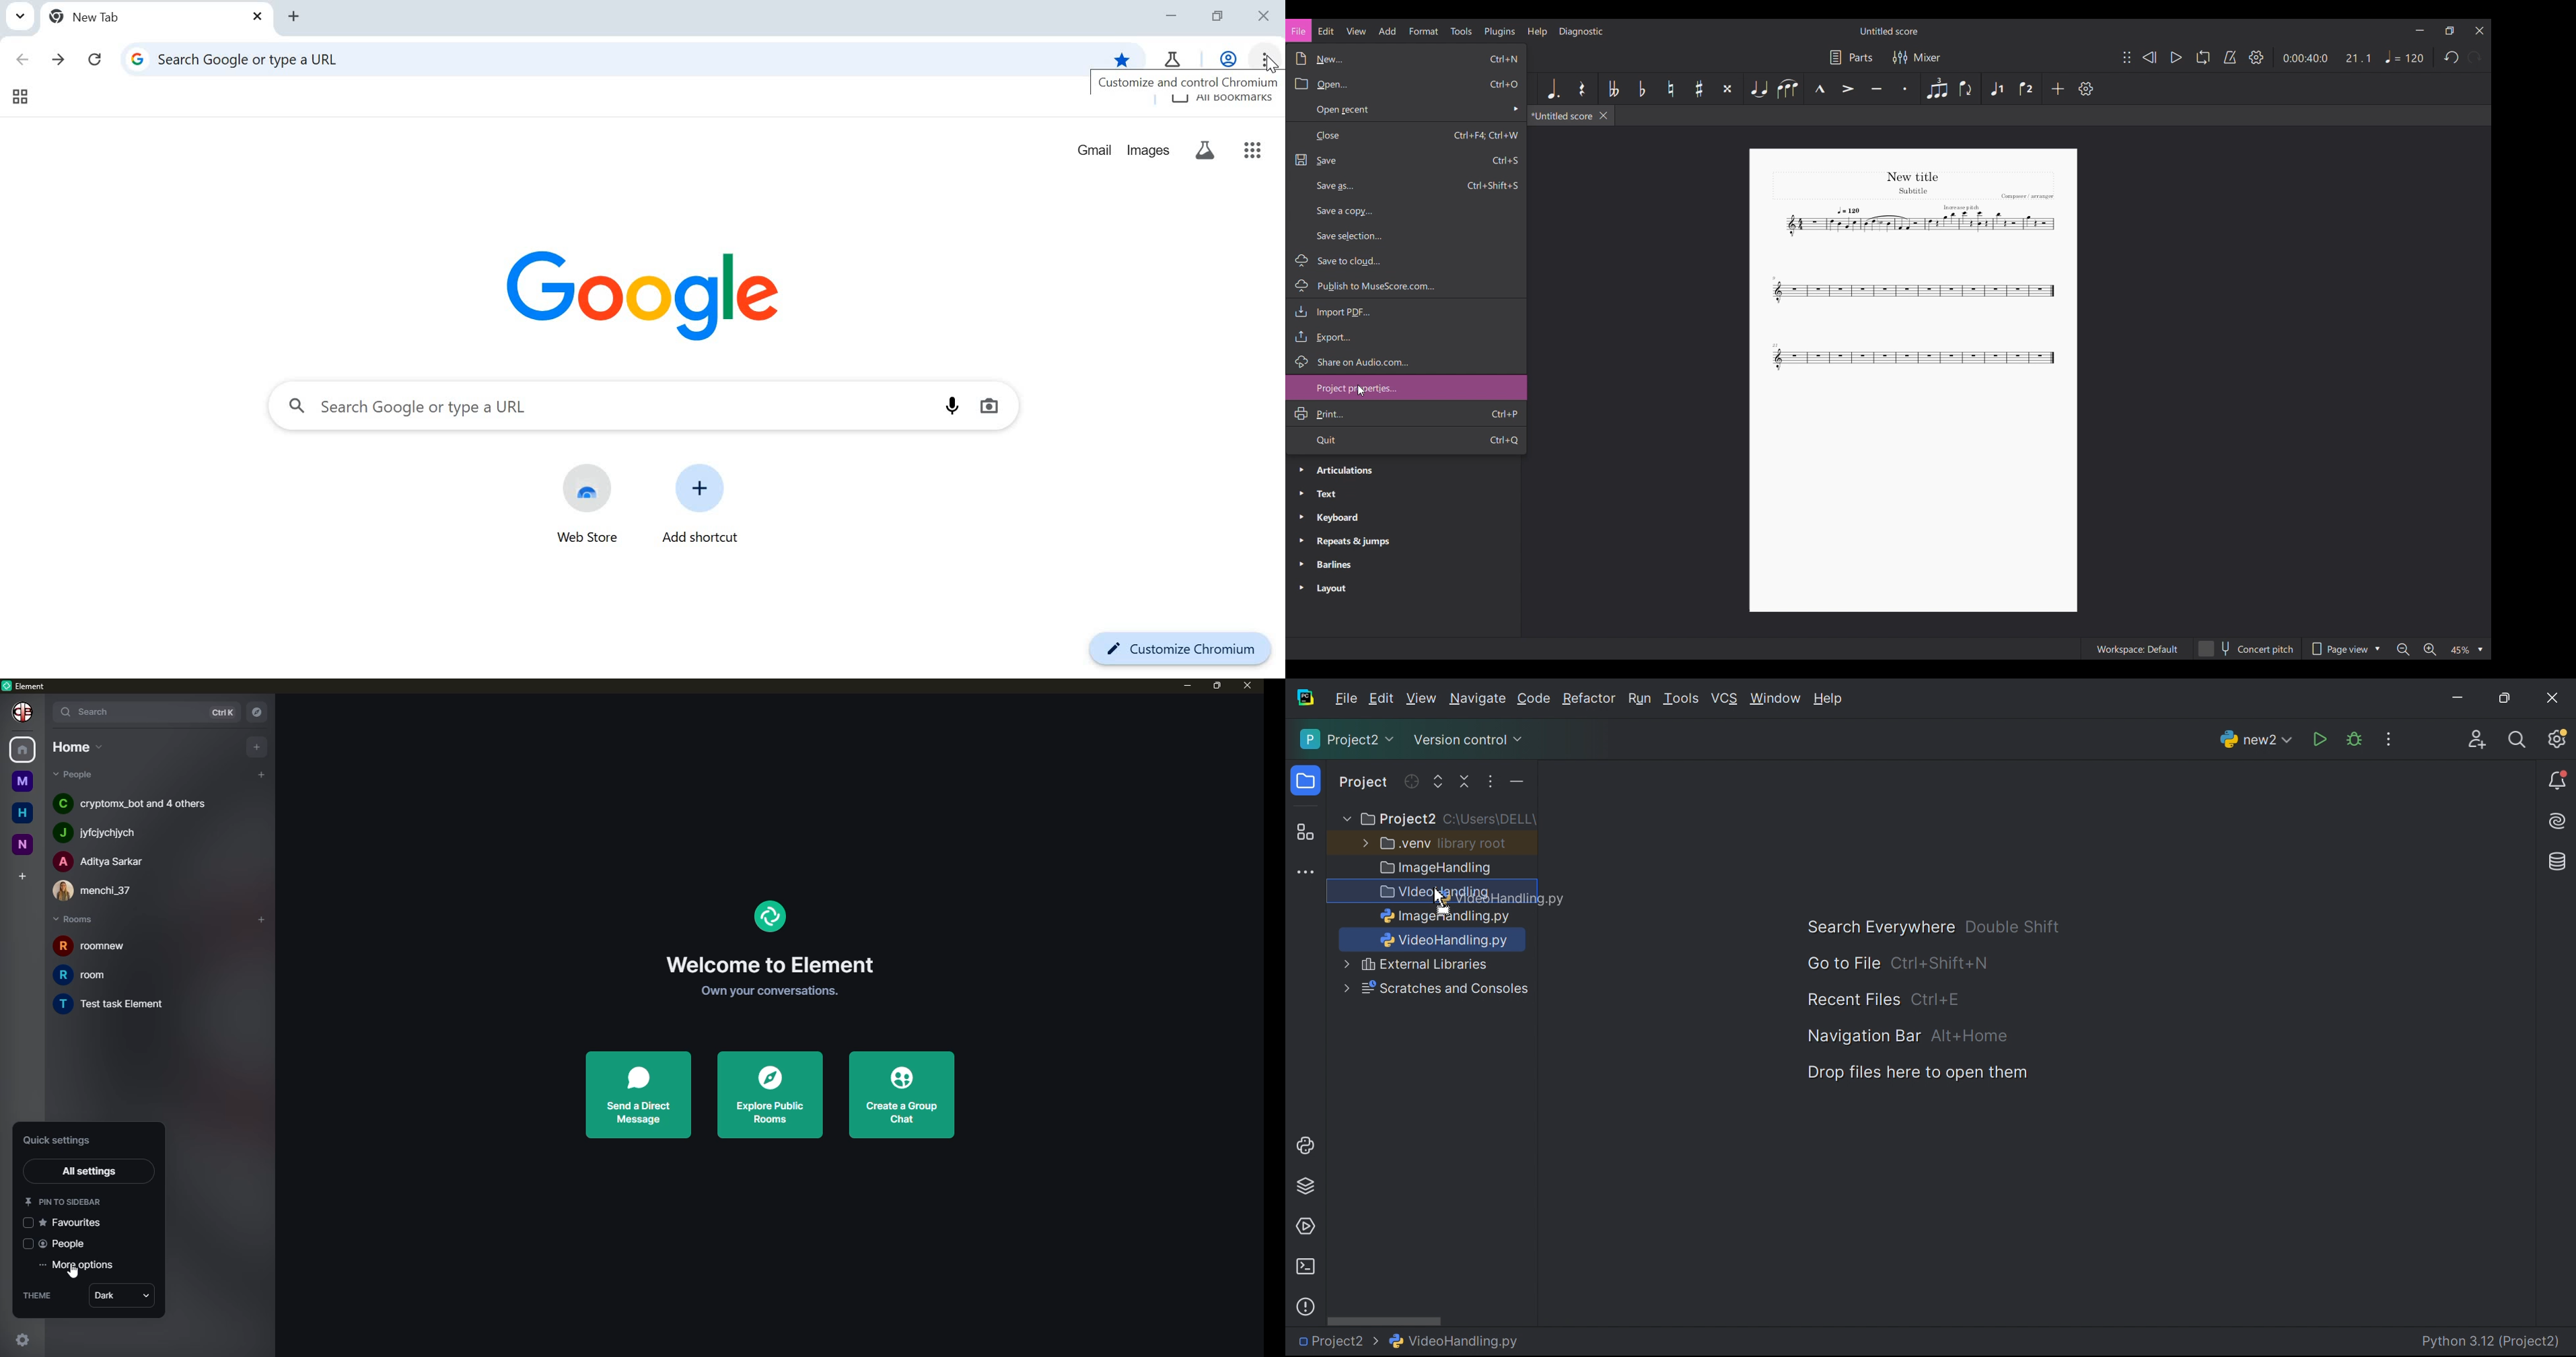 The width and height of the screenshot is (2576, 1372). What do you see at coordinates (1500, 31) in the screenshot?
I see `Plugins menu` at bounding box center [1500, 31].